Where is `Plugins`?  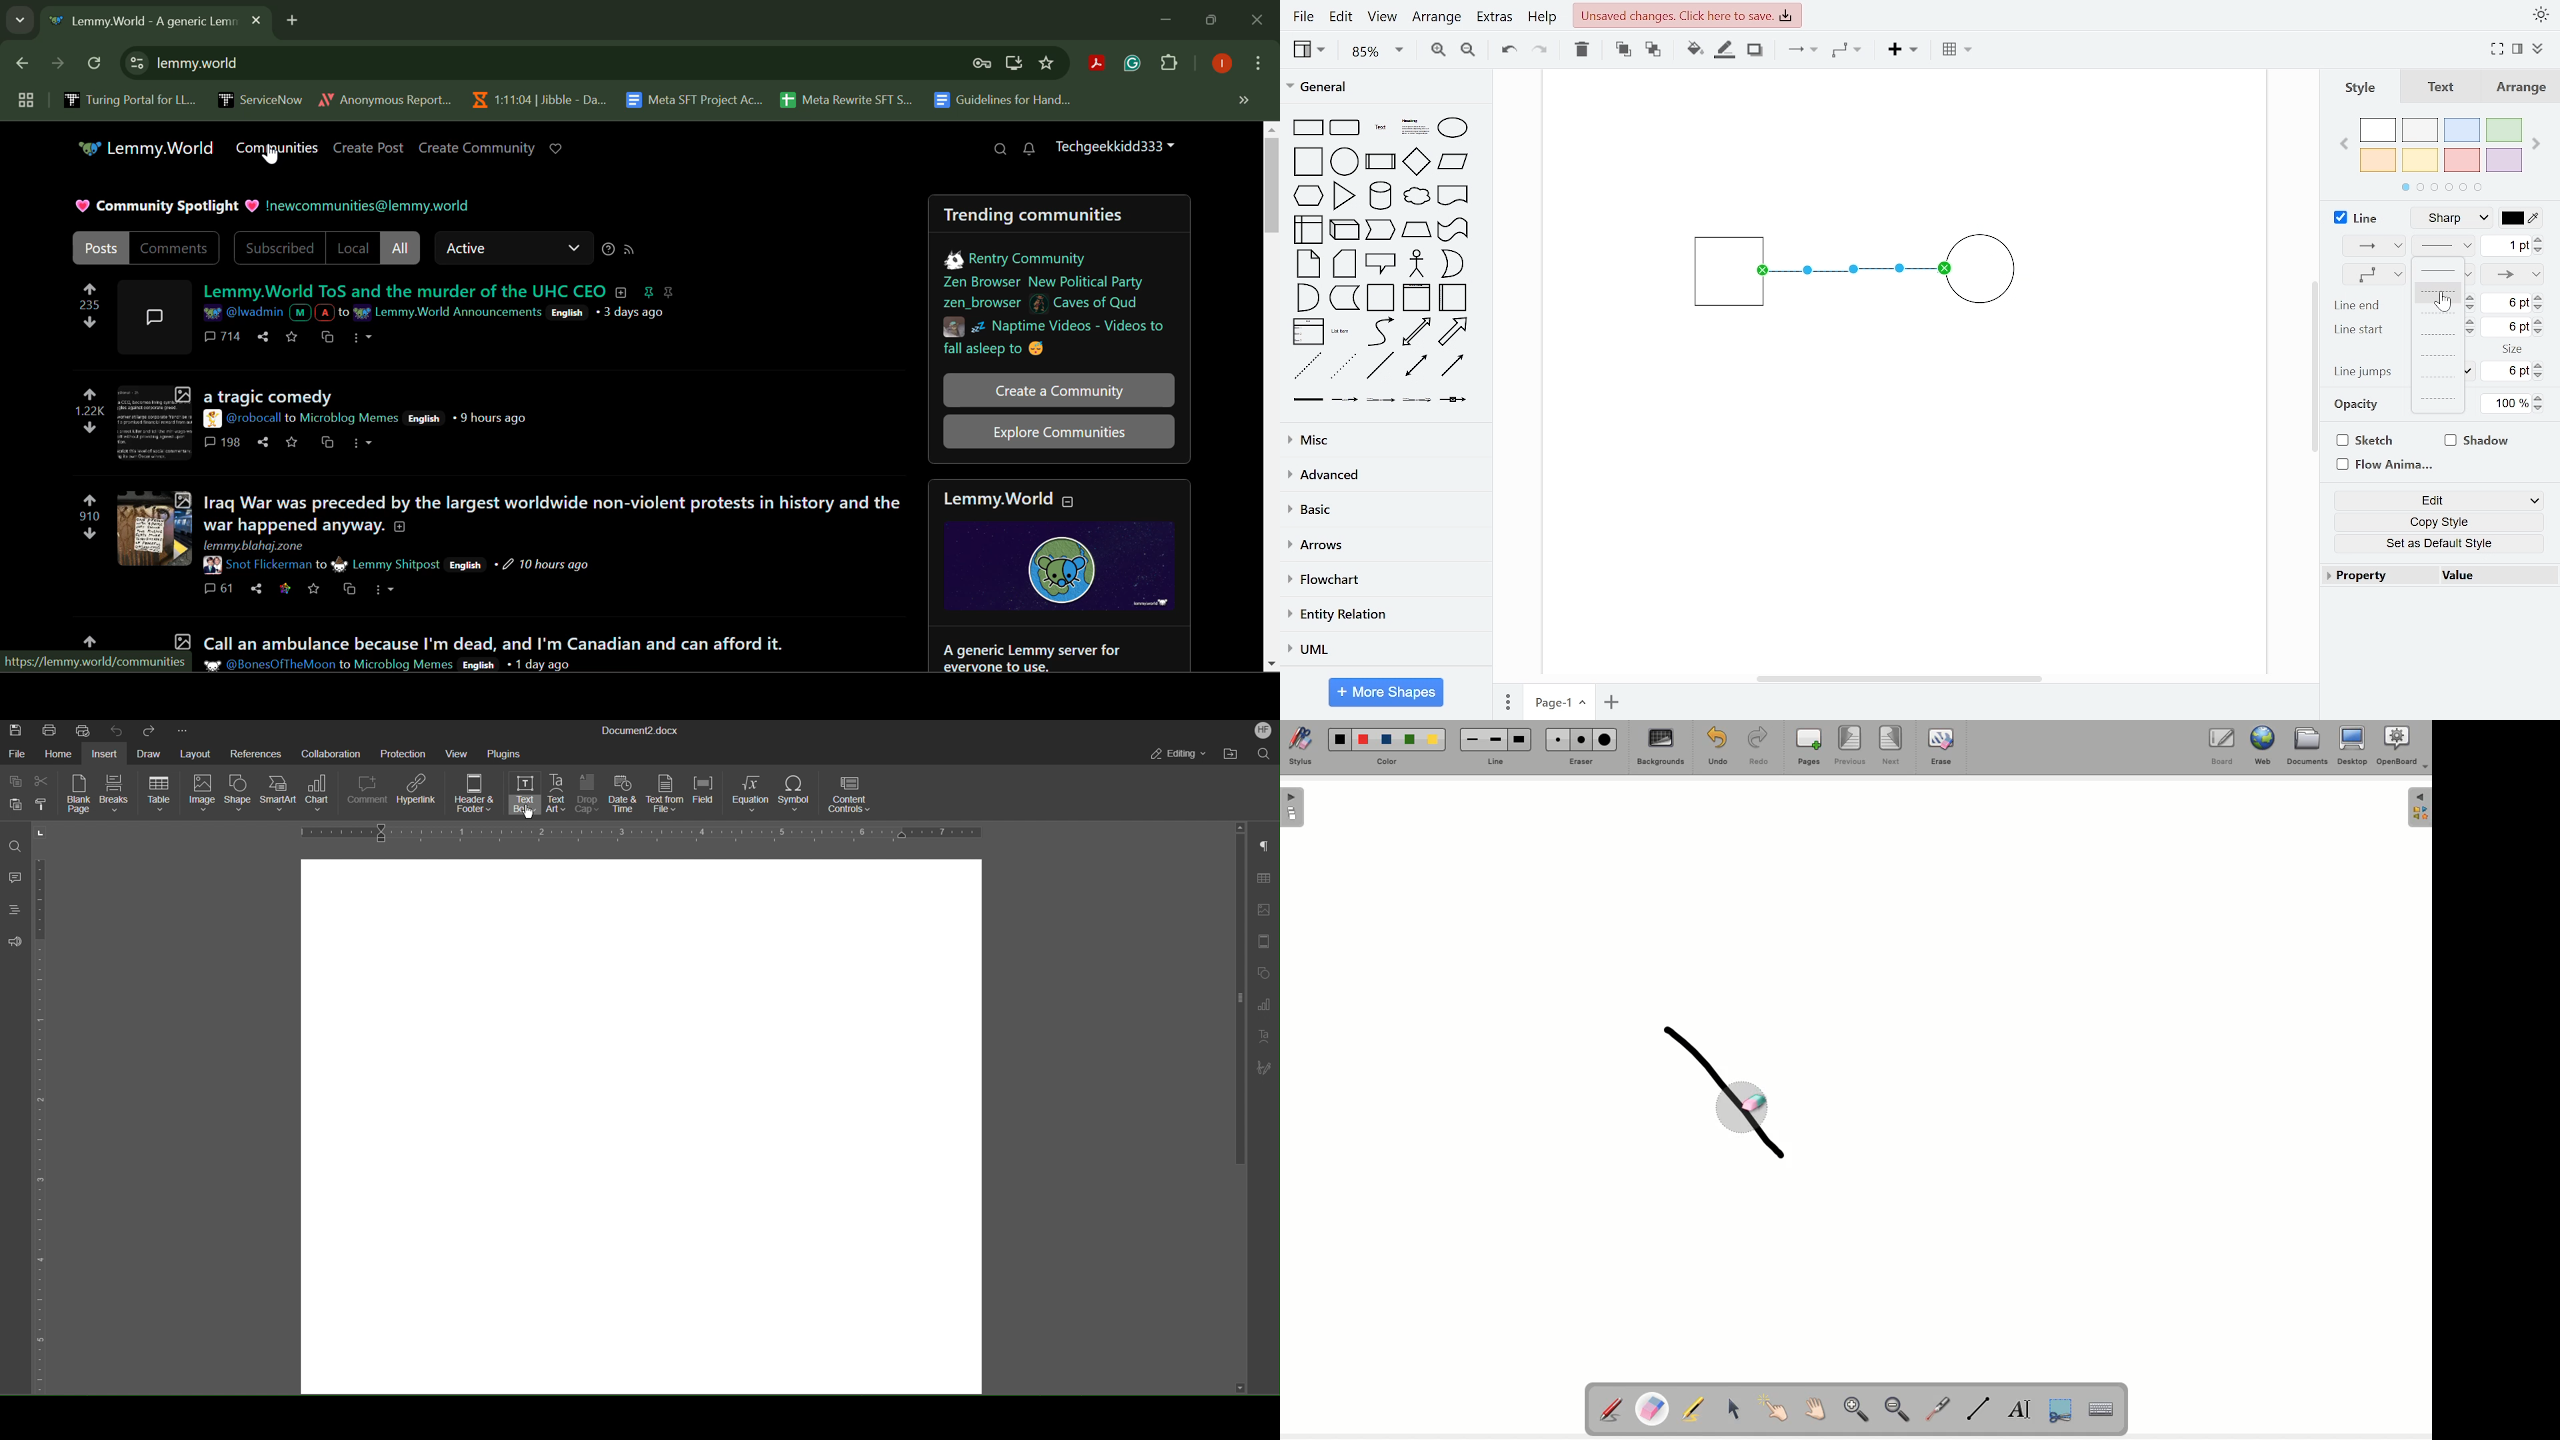
Plugins is located at coordinates (1169, 65).